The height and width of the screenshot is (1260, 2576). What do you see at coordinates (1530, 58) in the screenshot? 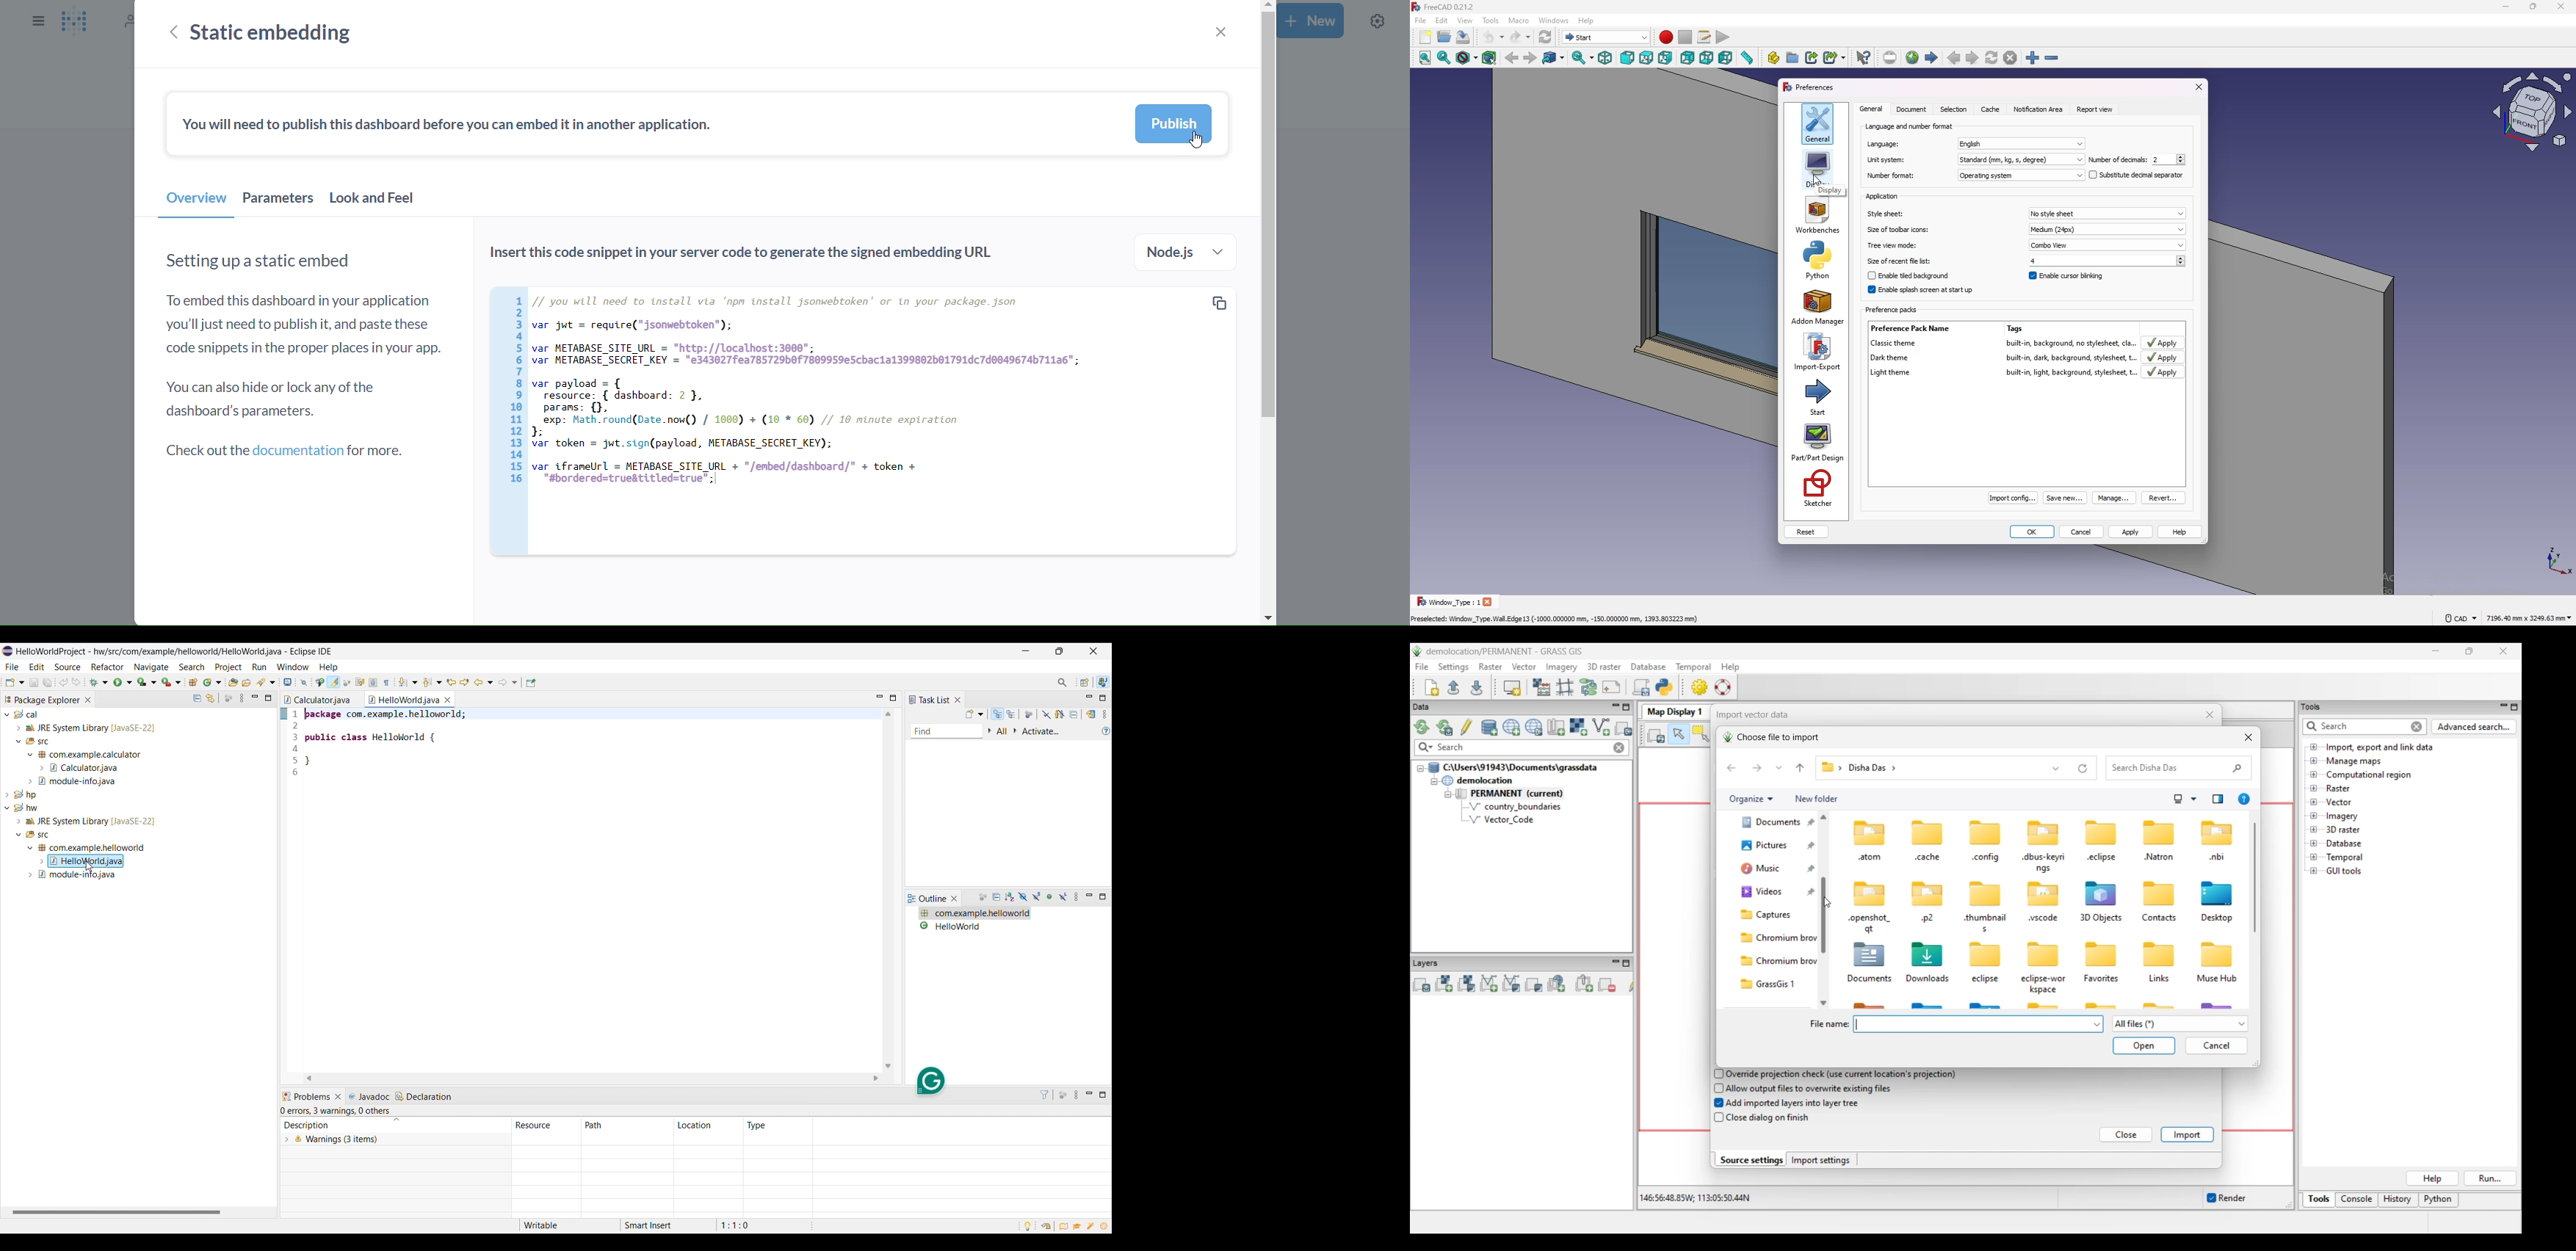
I see `forward` at bounding box center [1530, 58].